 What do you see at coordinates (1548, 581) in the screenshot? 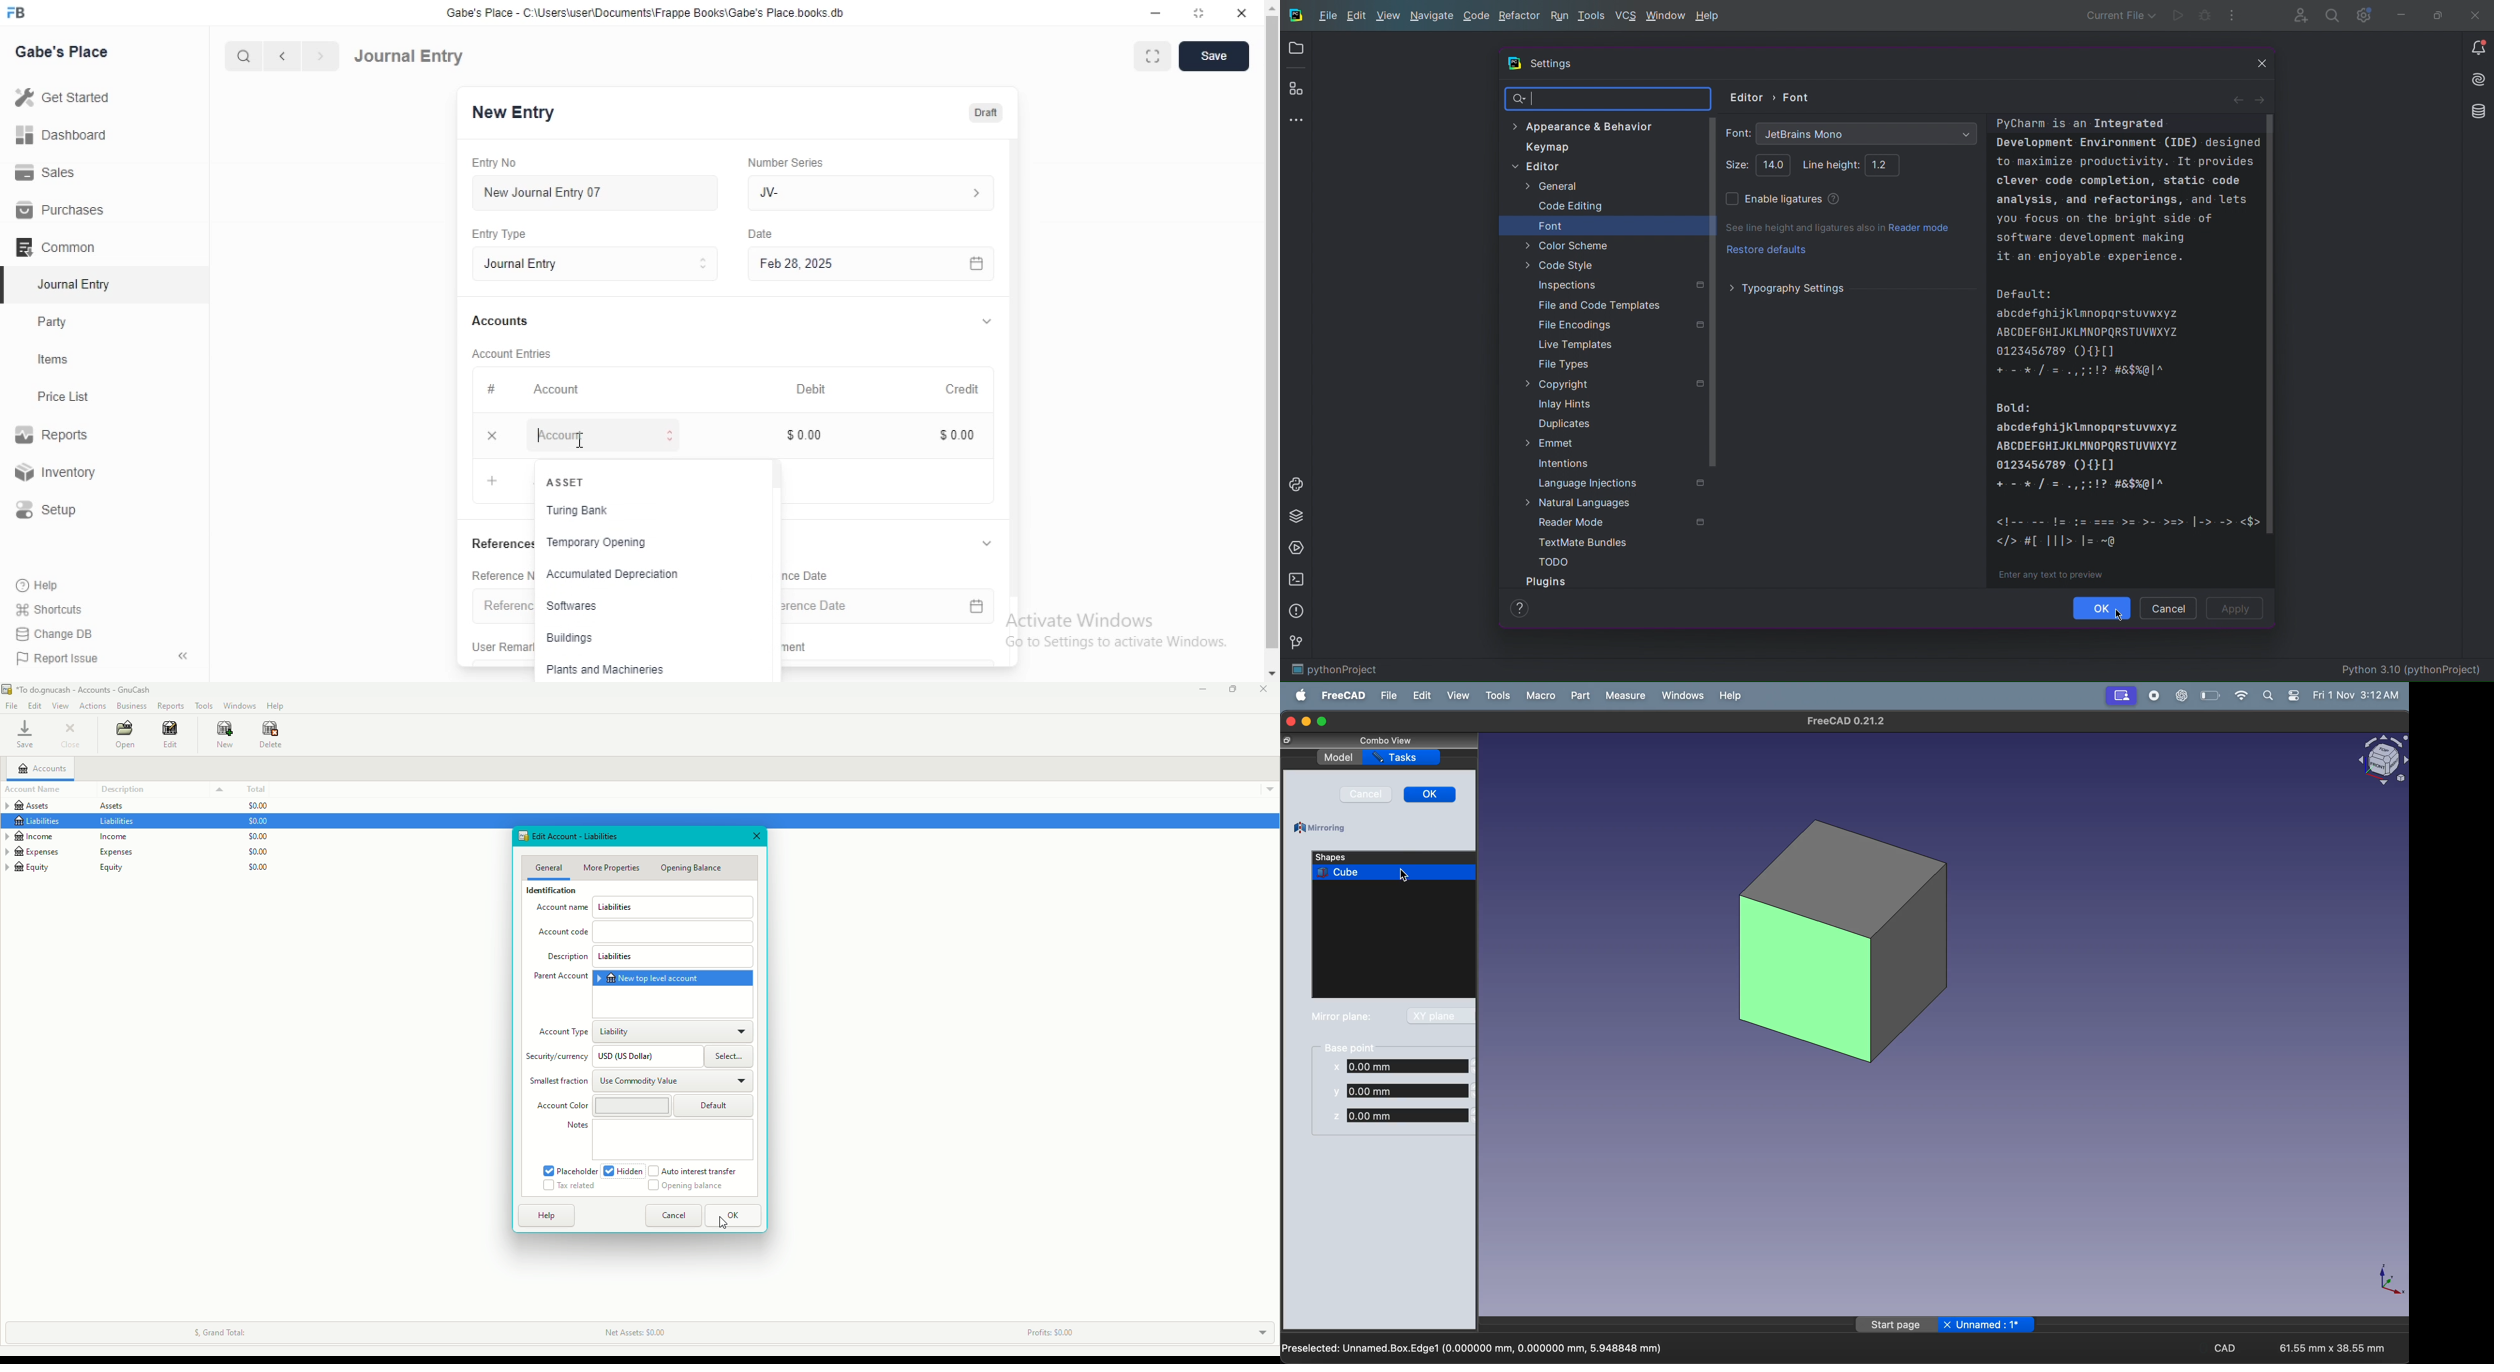
I see `Plugins` at bounding box center [1548, 581].